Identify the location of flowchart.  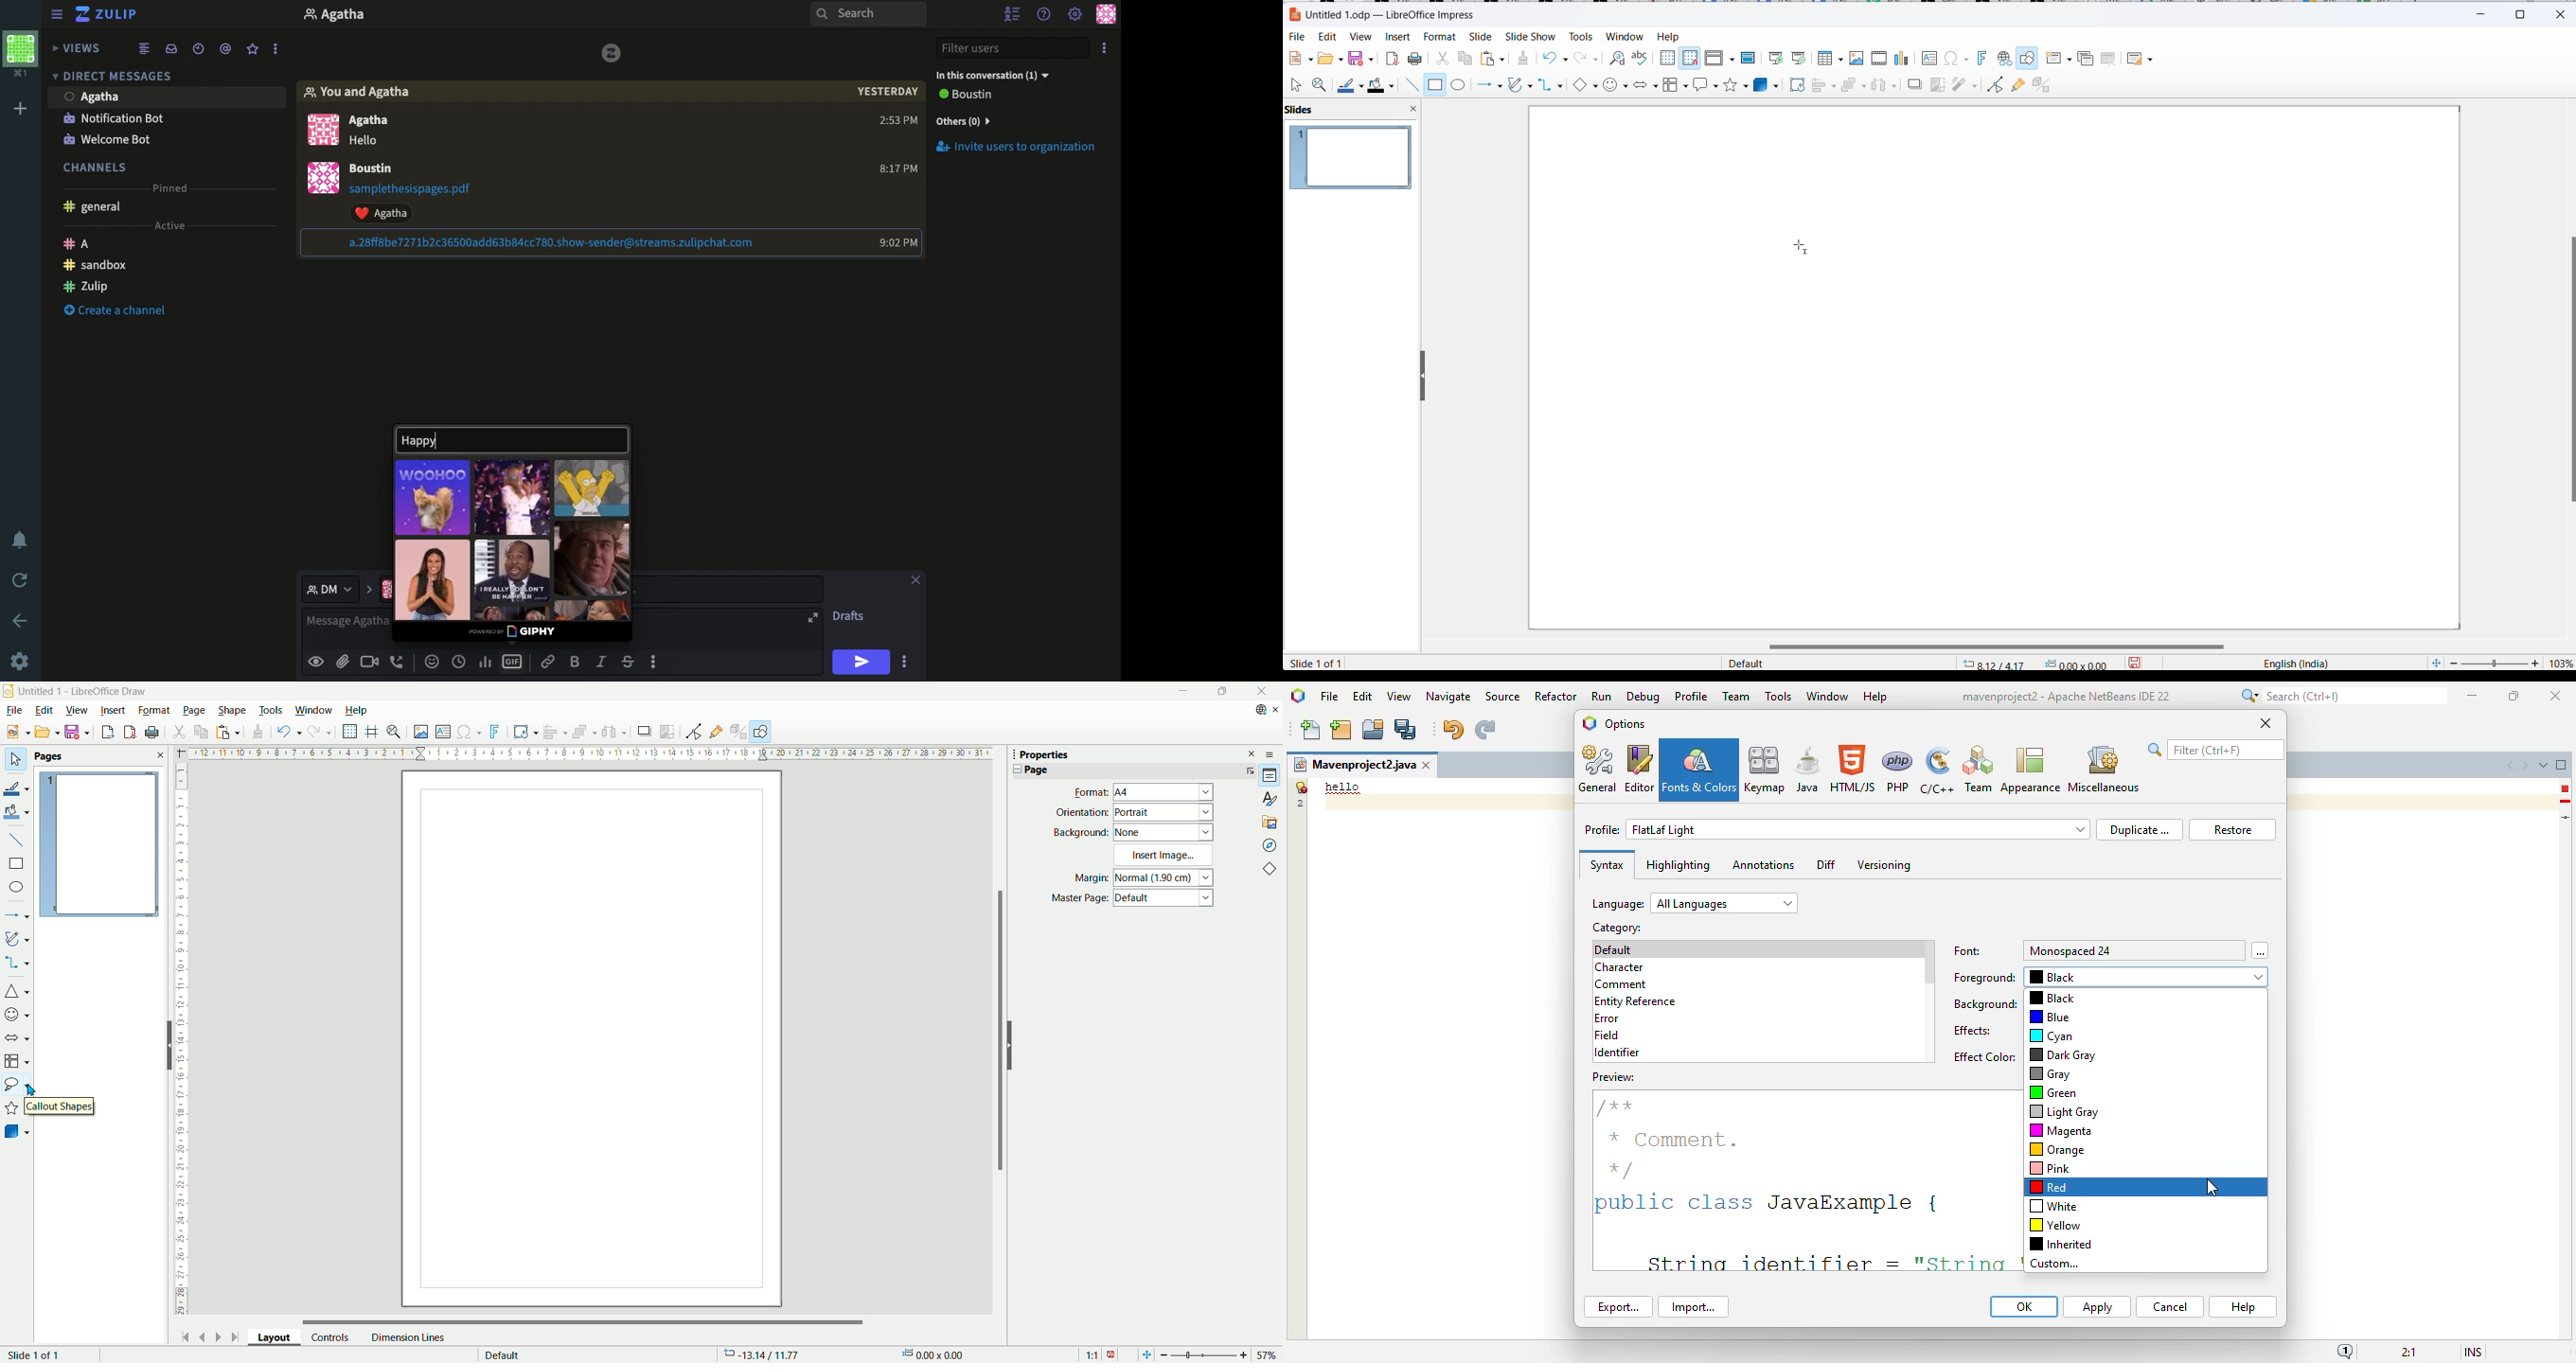
(17, 1061).